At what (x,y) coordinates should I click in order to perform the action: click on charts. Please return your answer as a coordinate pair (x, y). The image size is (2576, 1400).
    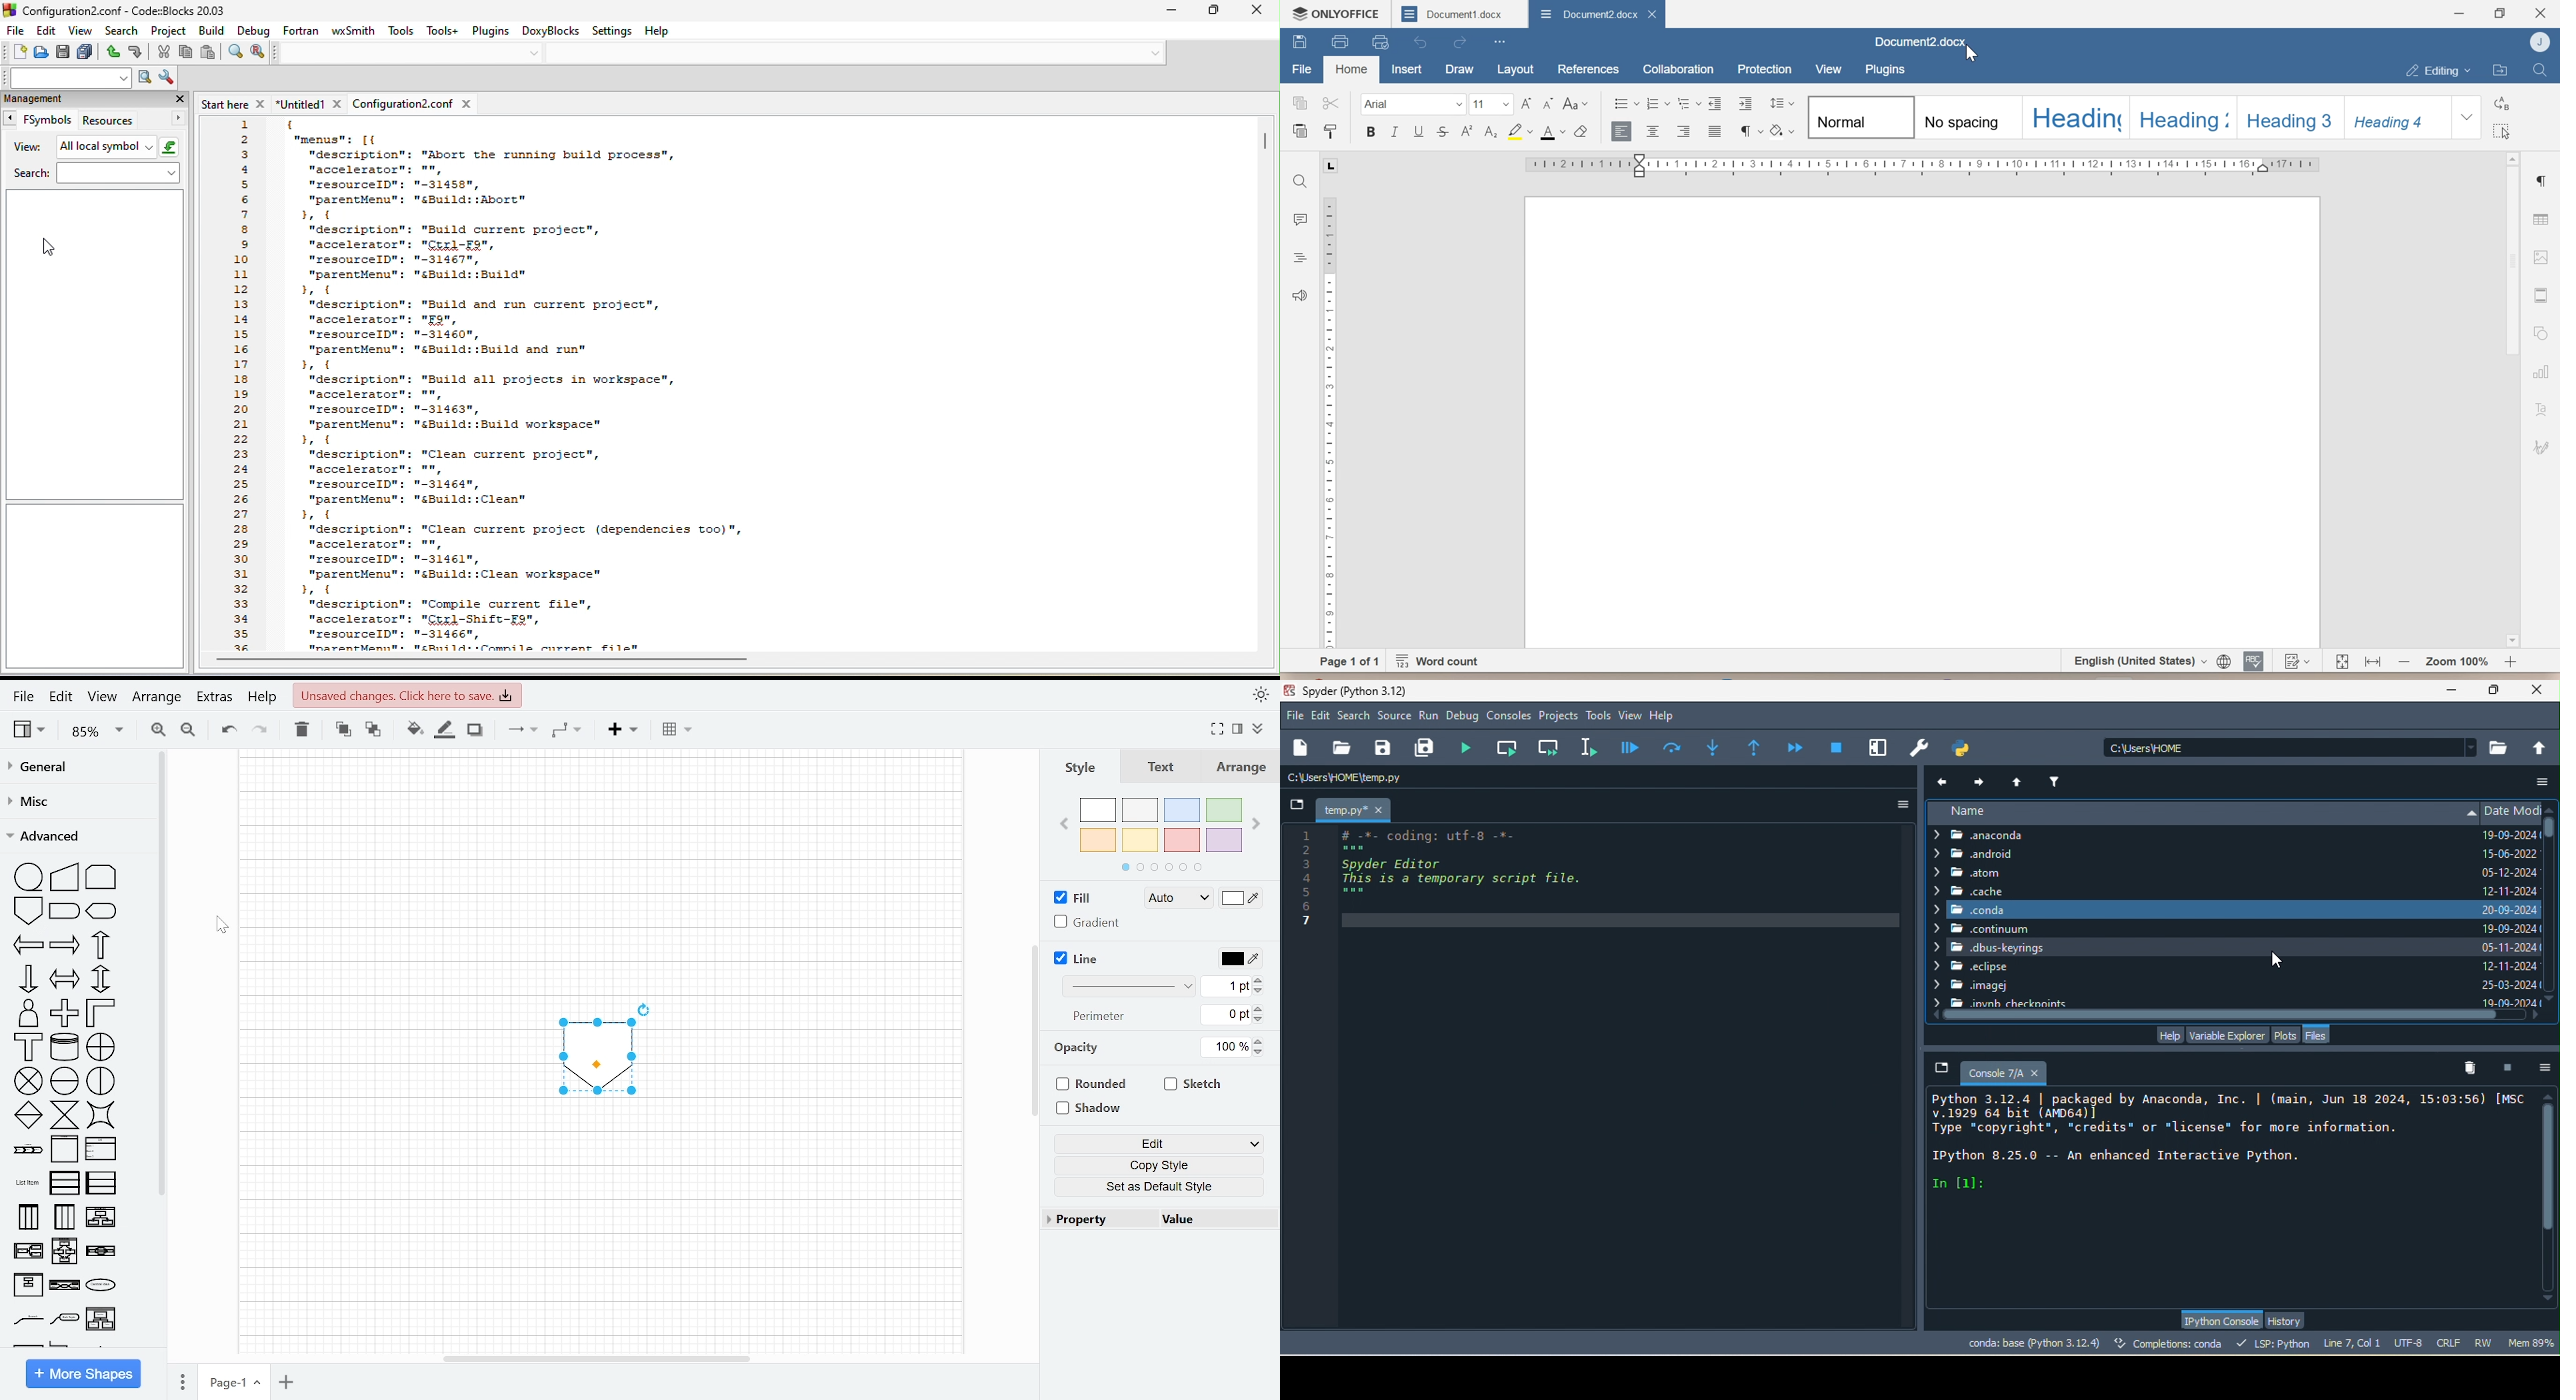
    Looking at the image, I should click on (2544, 371).